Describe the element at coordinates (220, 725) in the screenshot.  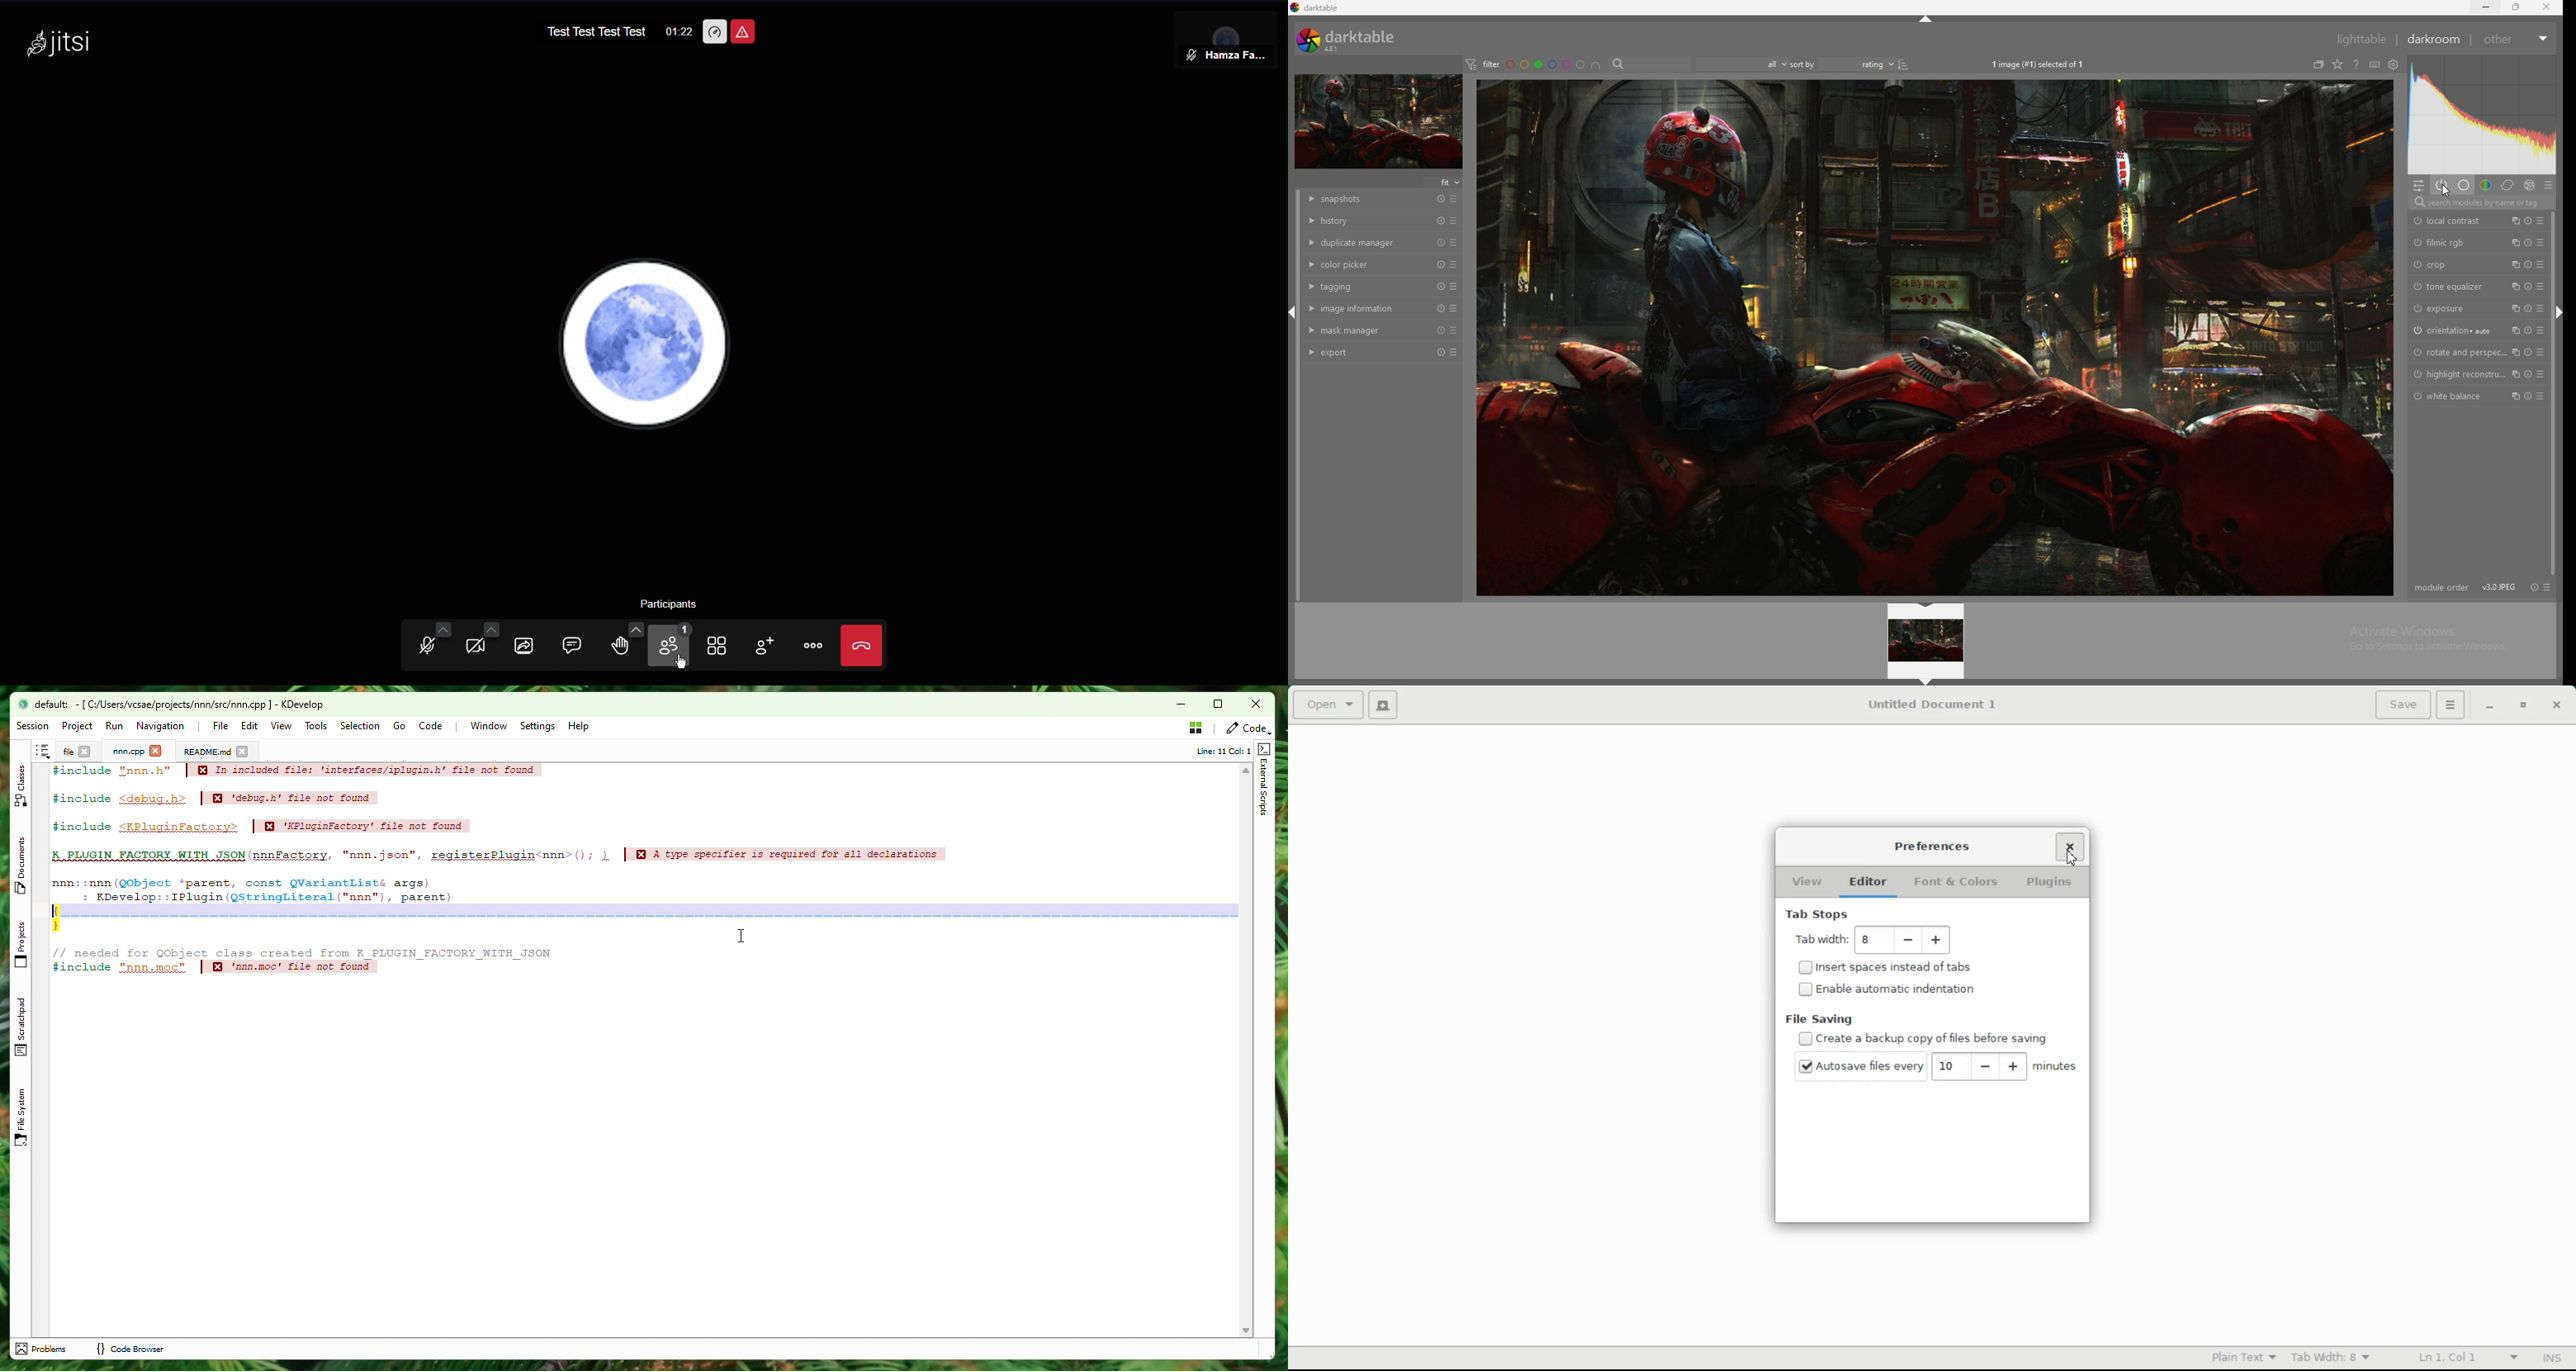
I see `File` at that location.